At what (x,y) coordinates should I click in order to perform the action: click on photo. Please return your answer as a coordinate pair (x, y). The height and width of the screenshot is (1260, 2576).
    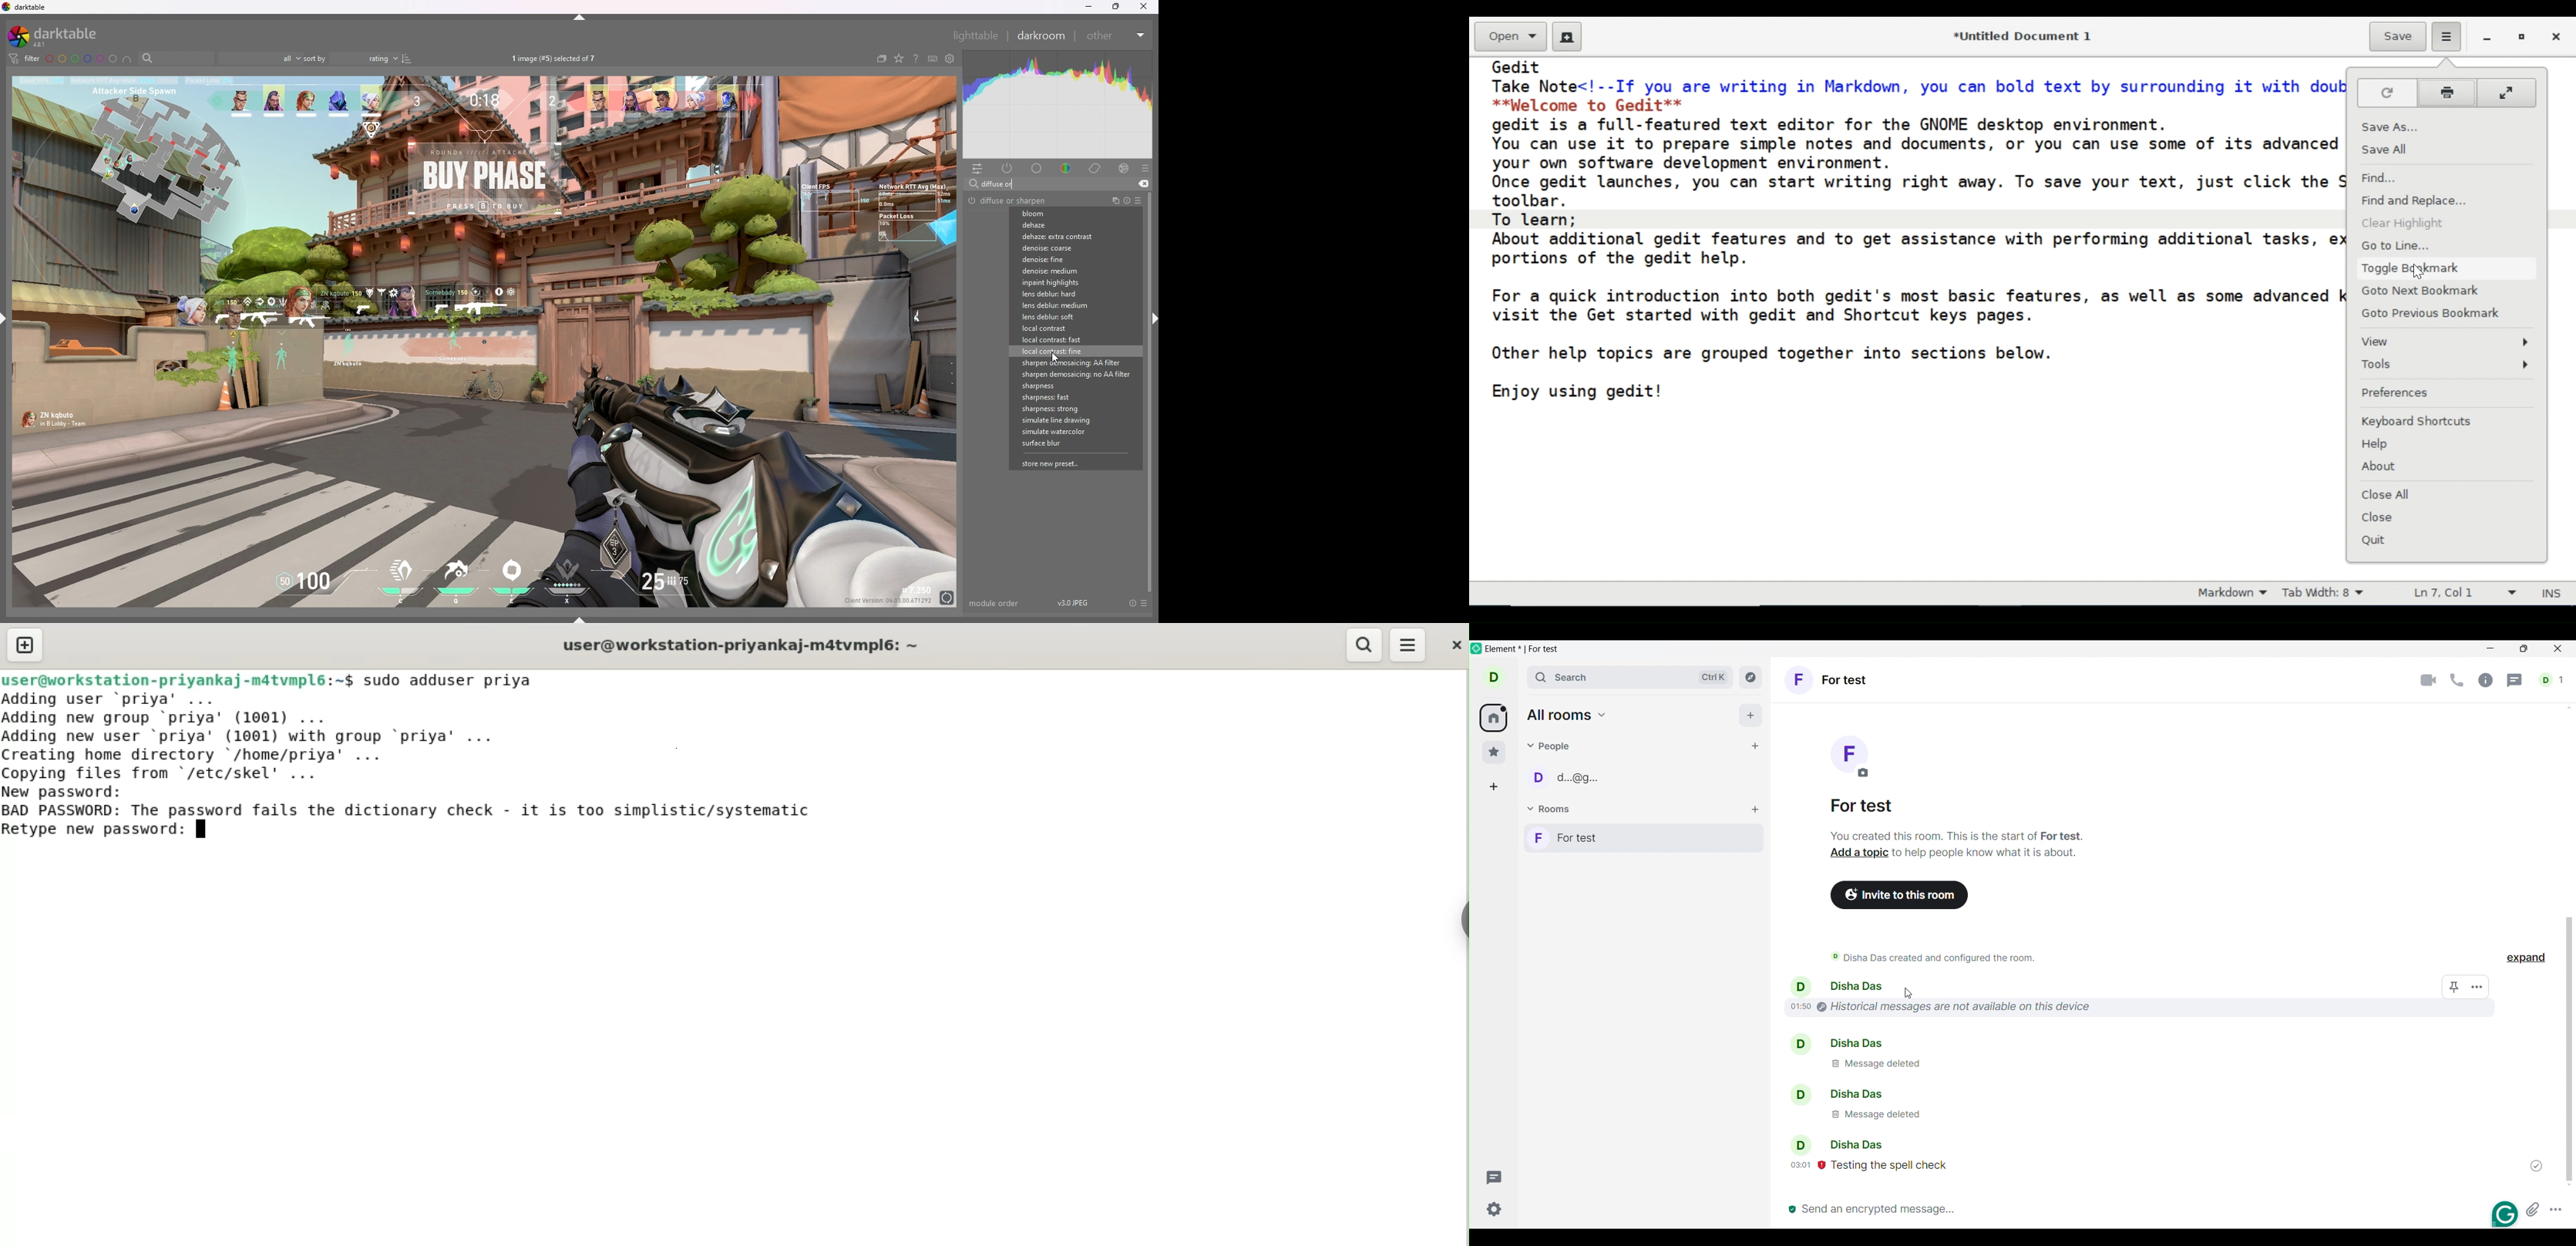
    Looking at the image, I should click on (486, 341).